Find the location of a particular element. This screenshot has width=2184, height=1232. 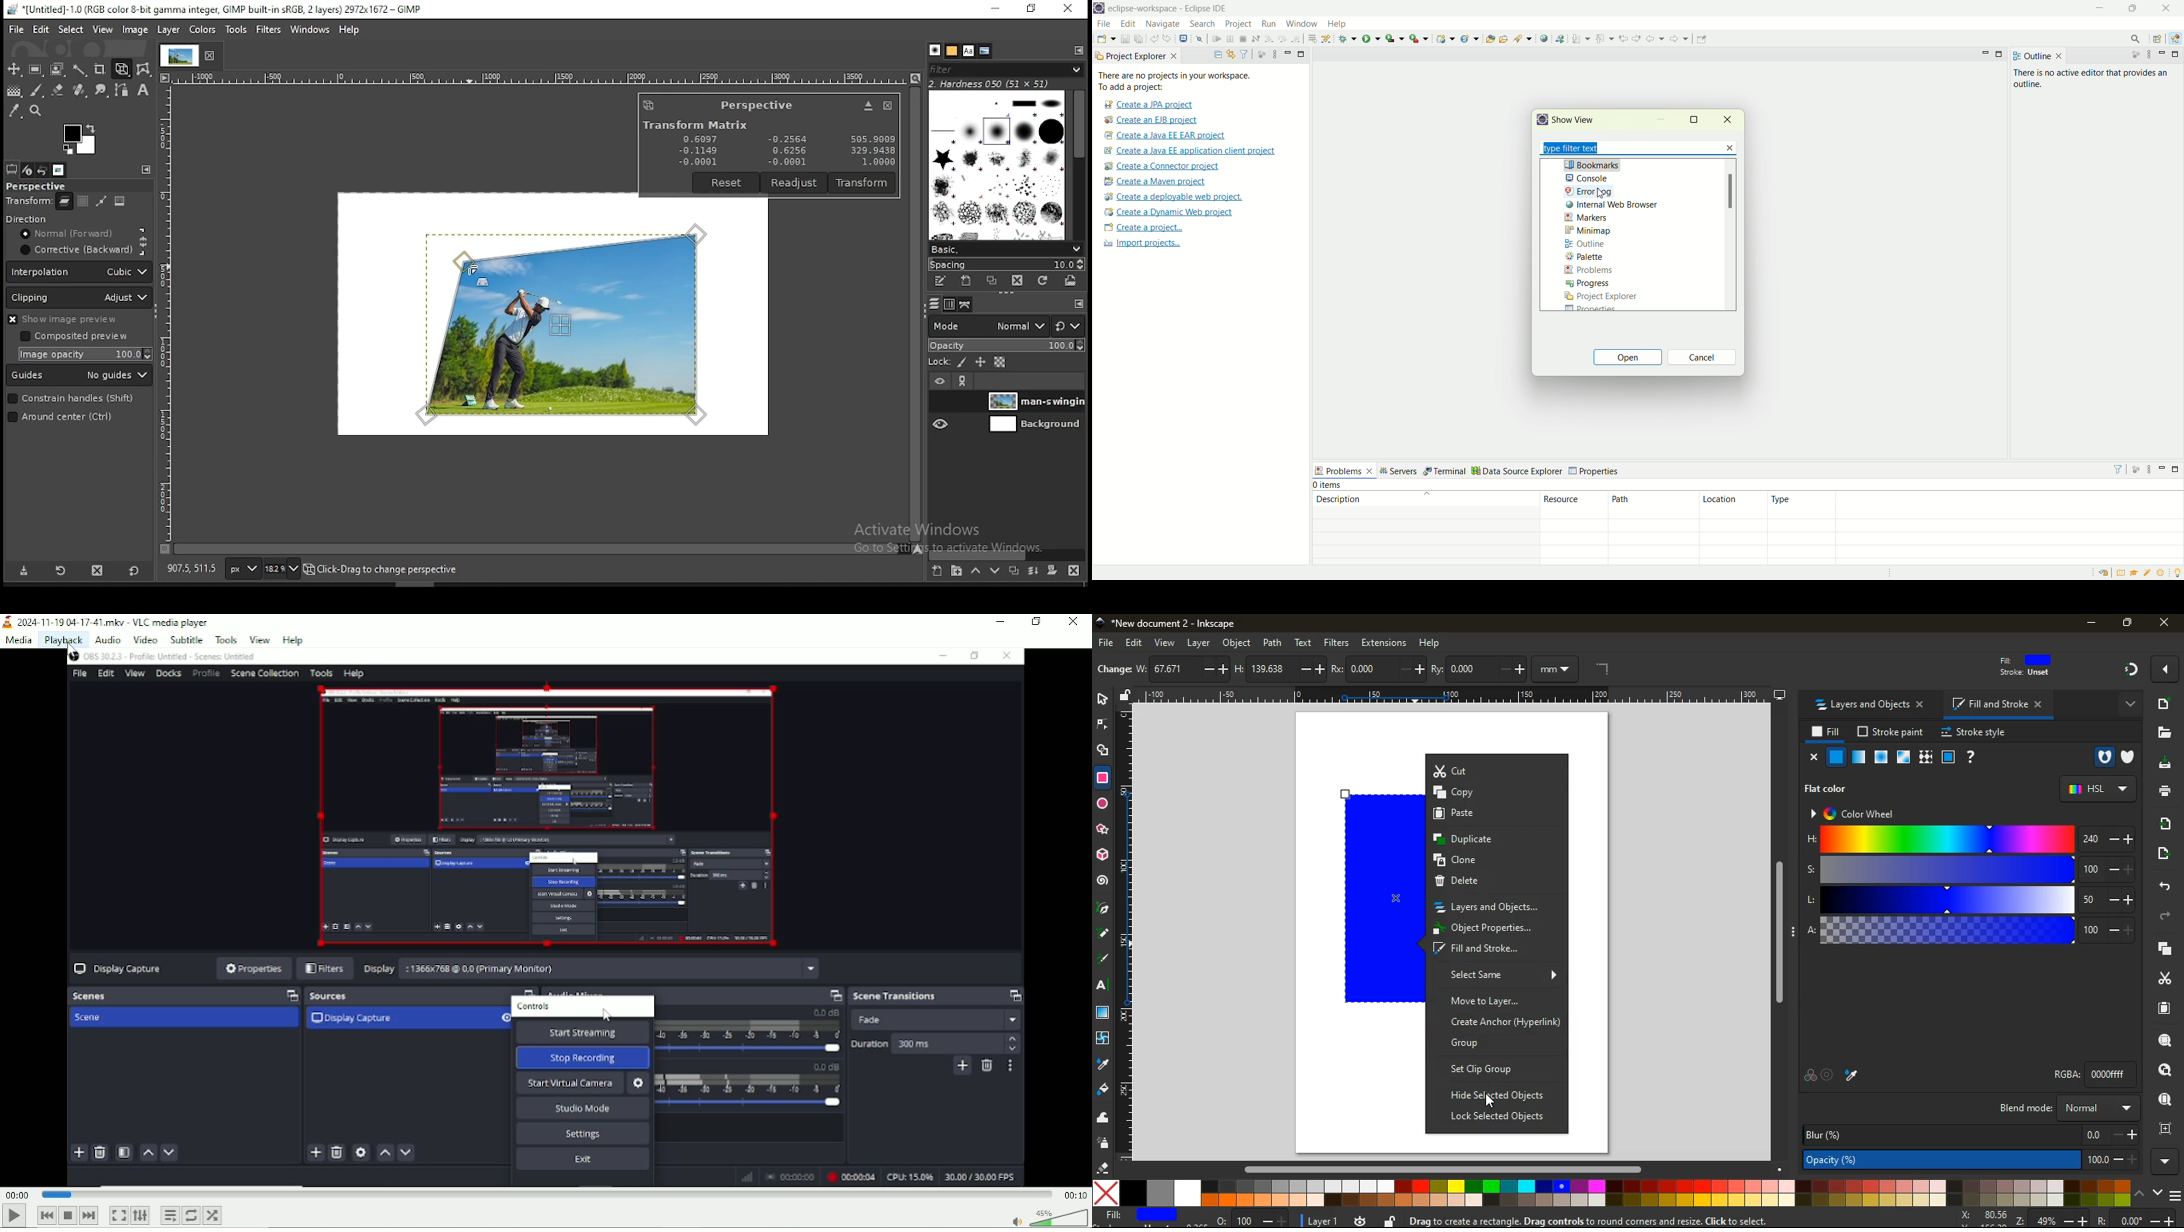

help is located at coordinates (1335, 24).